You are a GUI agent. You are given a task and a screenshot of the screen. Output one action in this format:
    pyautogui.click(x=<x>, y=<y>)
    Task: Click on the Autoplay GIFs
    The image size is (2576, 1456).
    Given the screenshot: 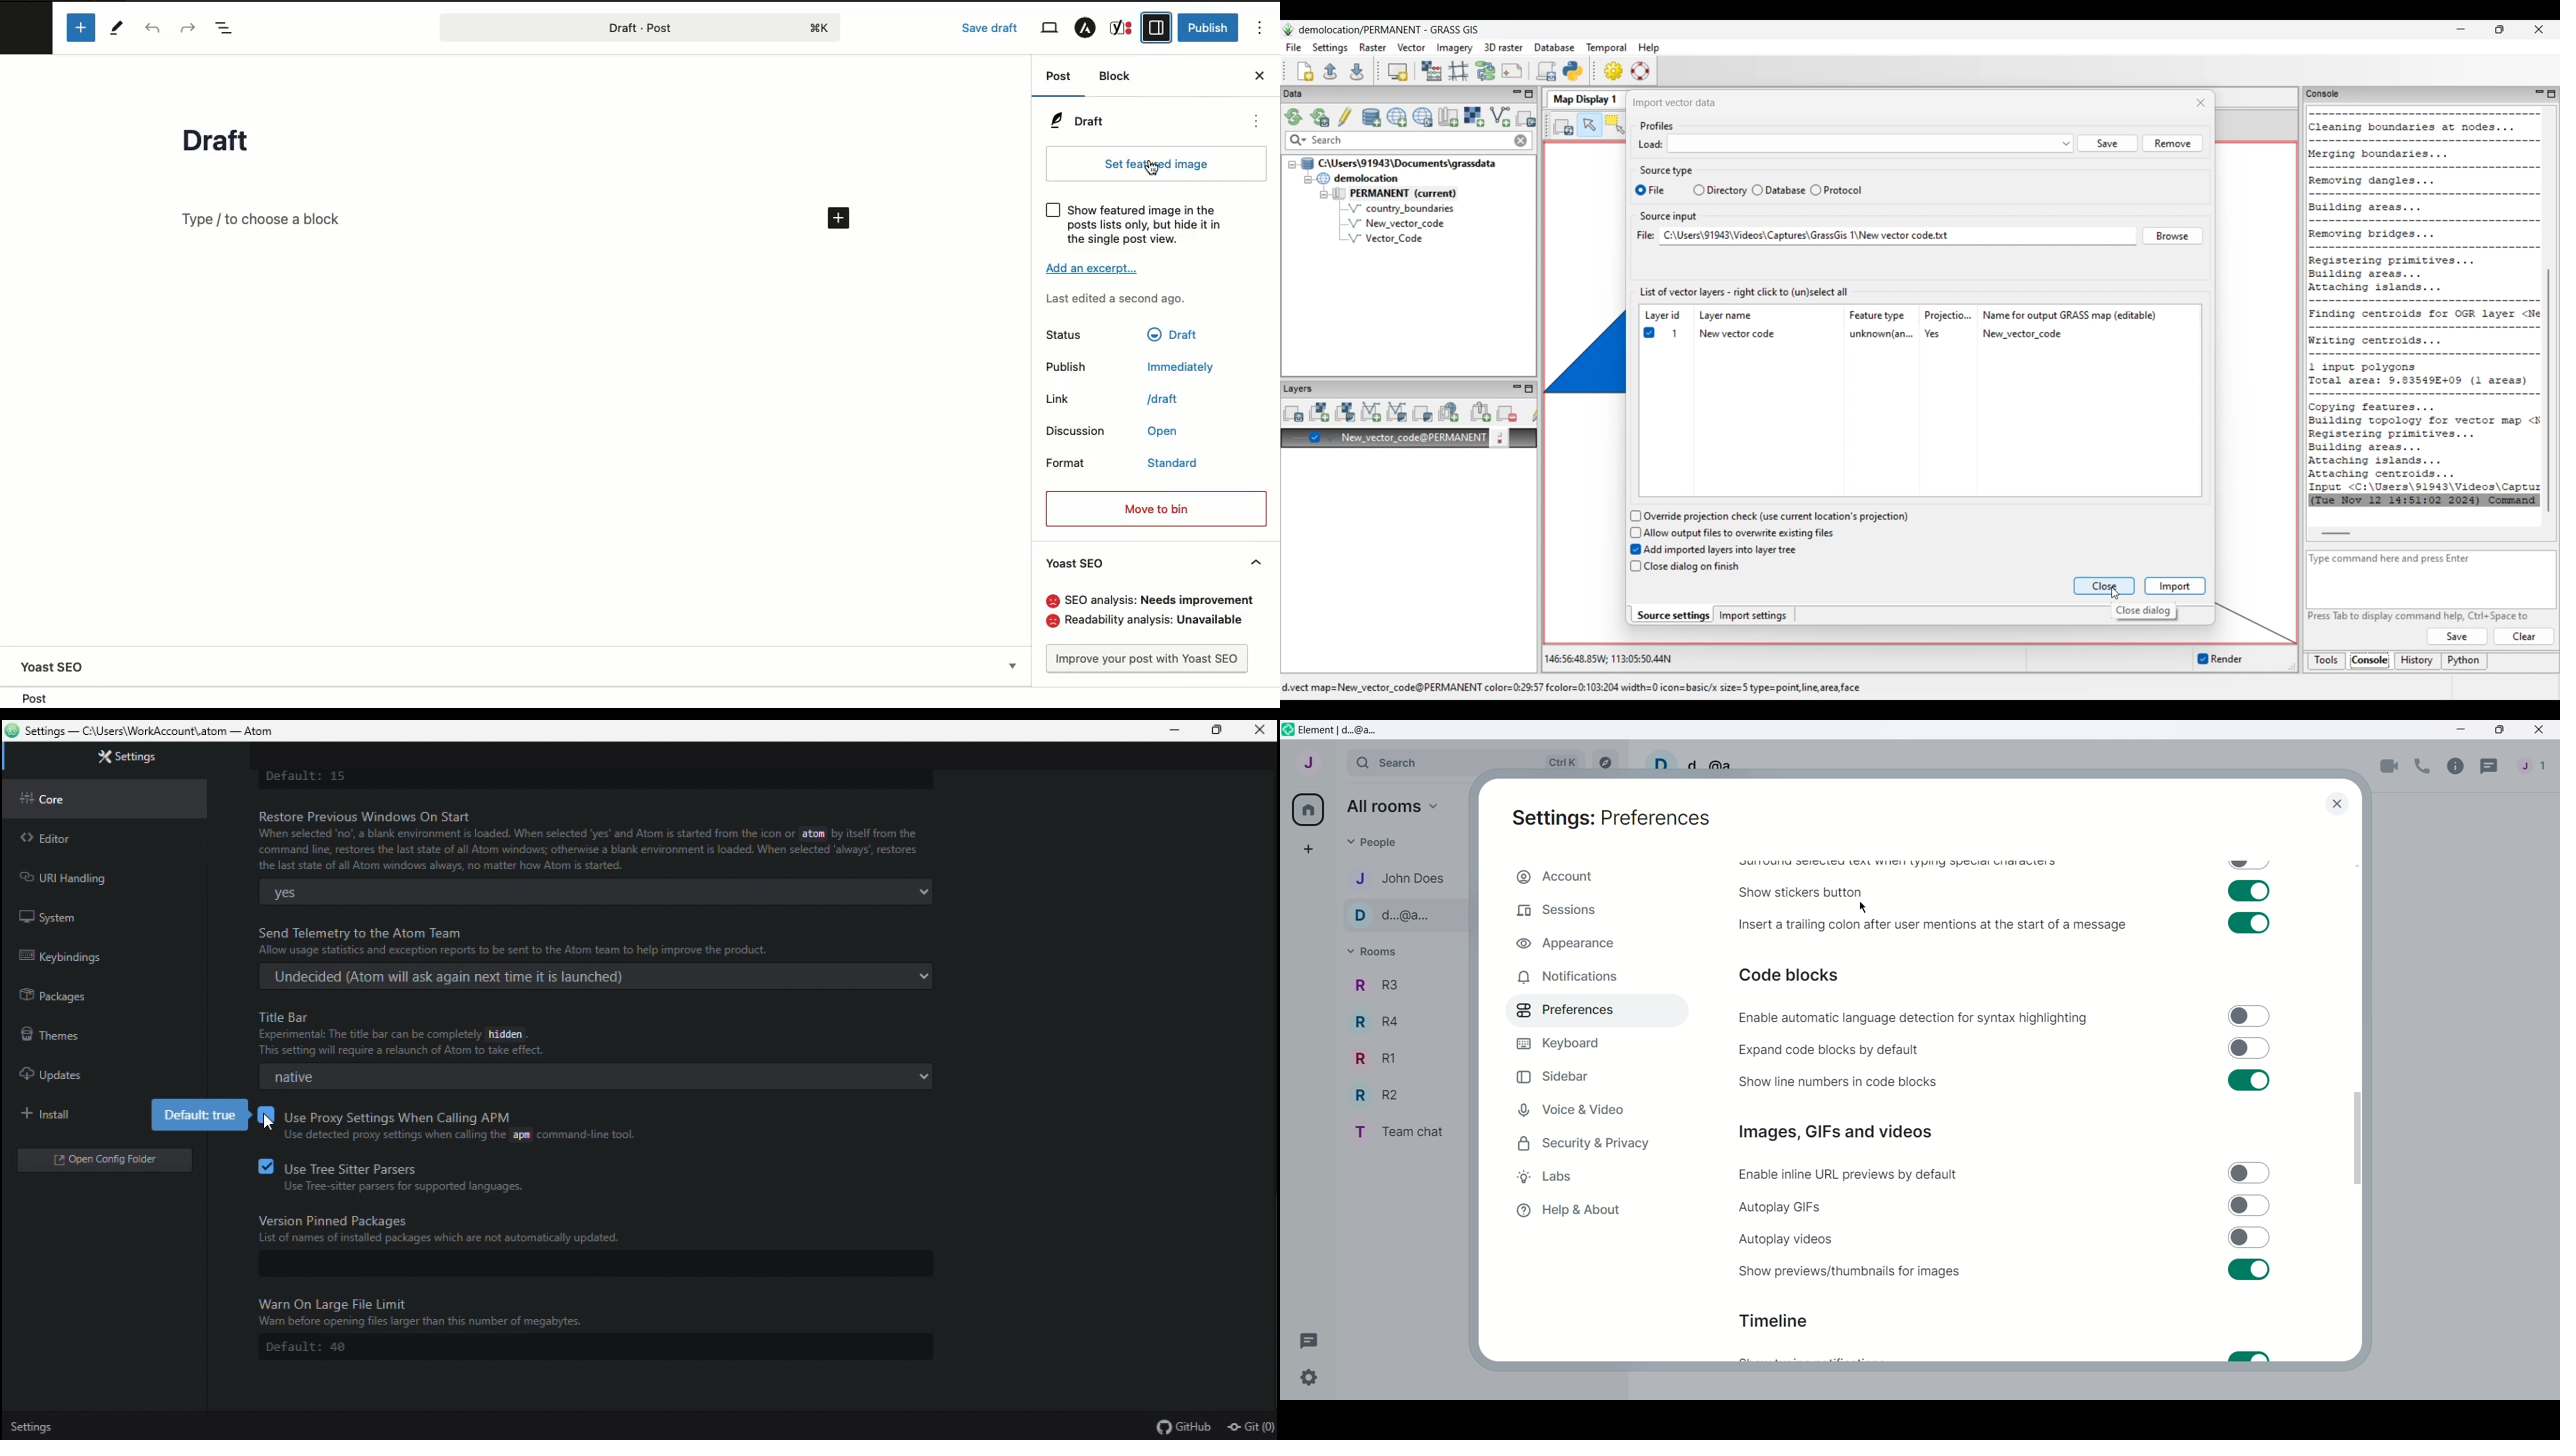 What is the action you would take?
    pyautogui.click(x=1781, y=1207)
    